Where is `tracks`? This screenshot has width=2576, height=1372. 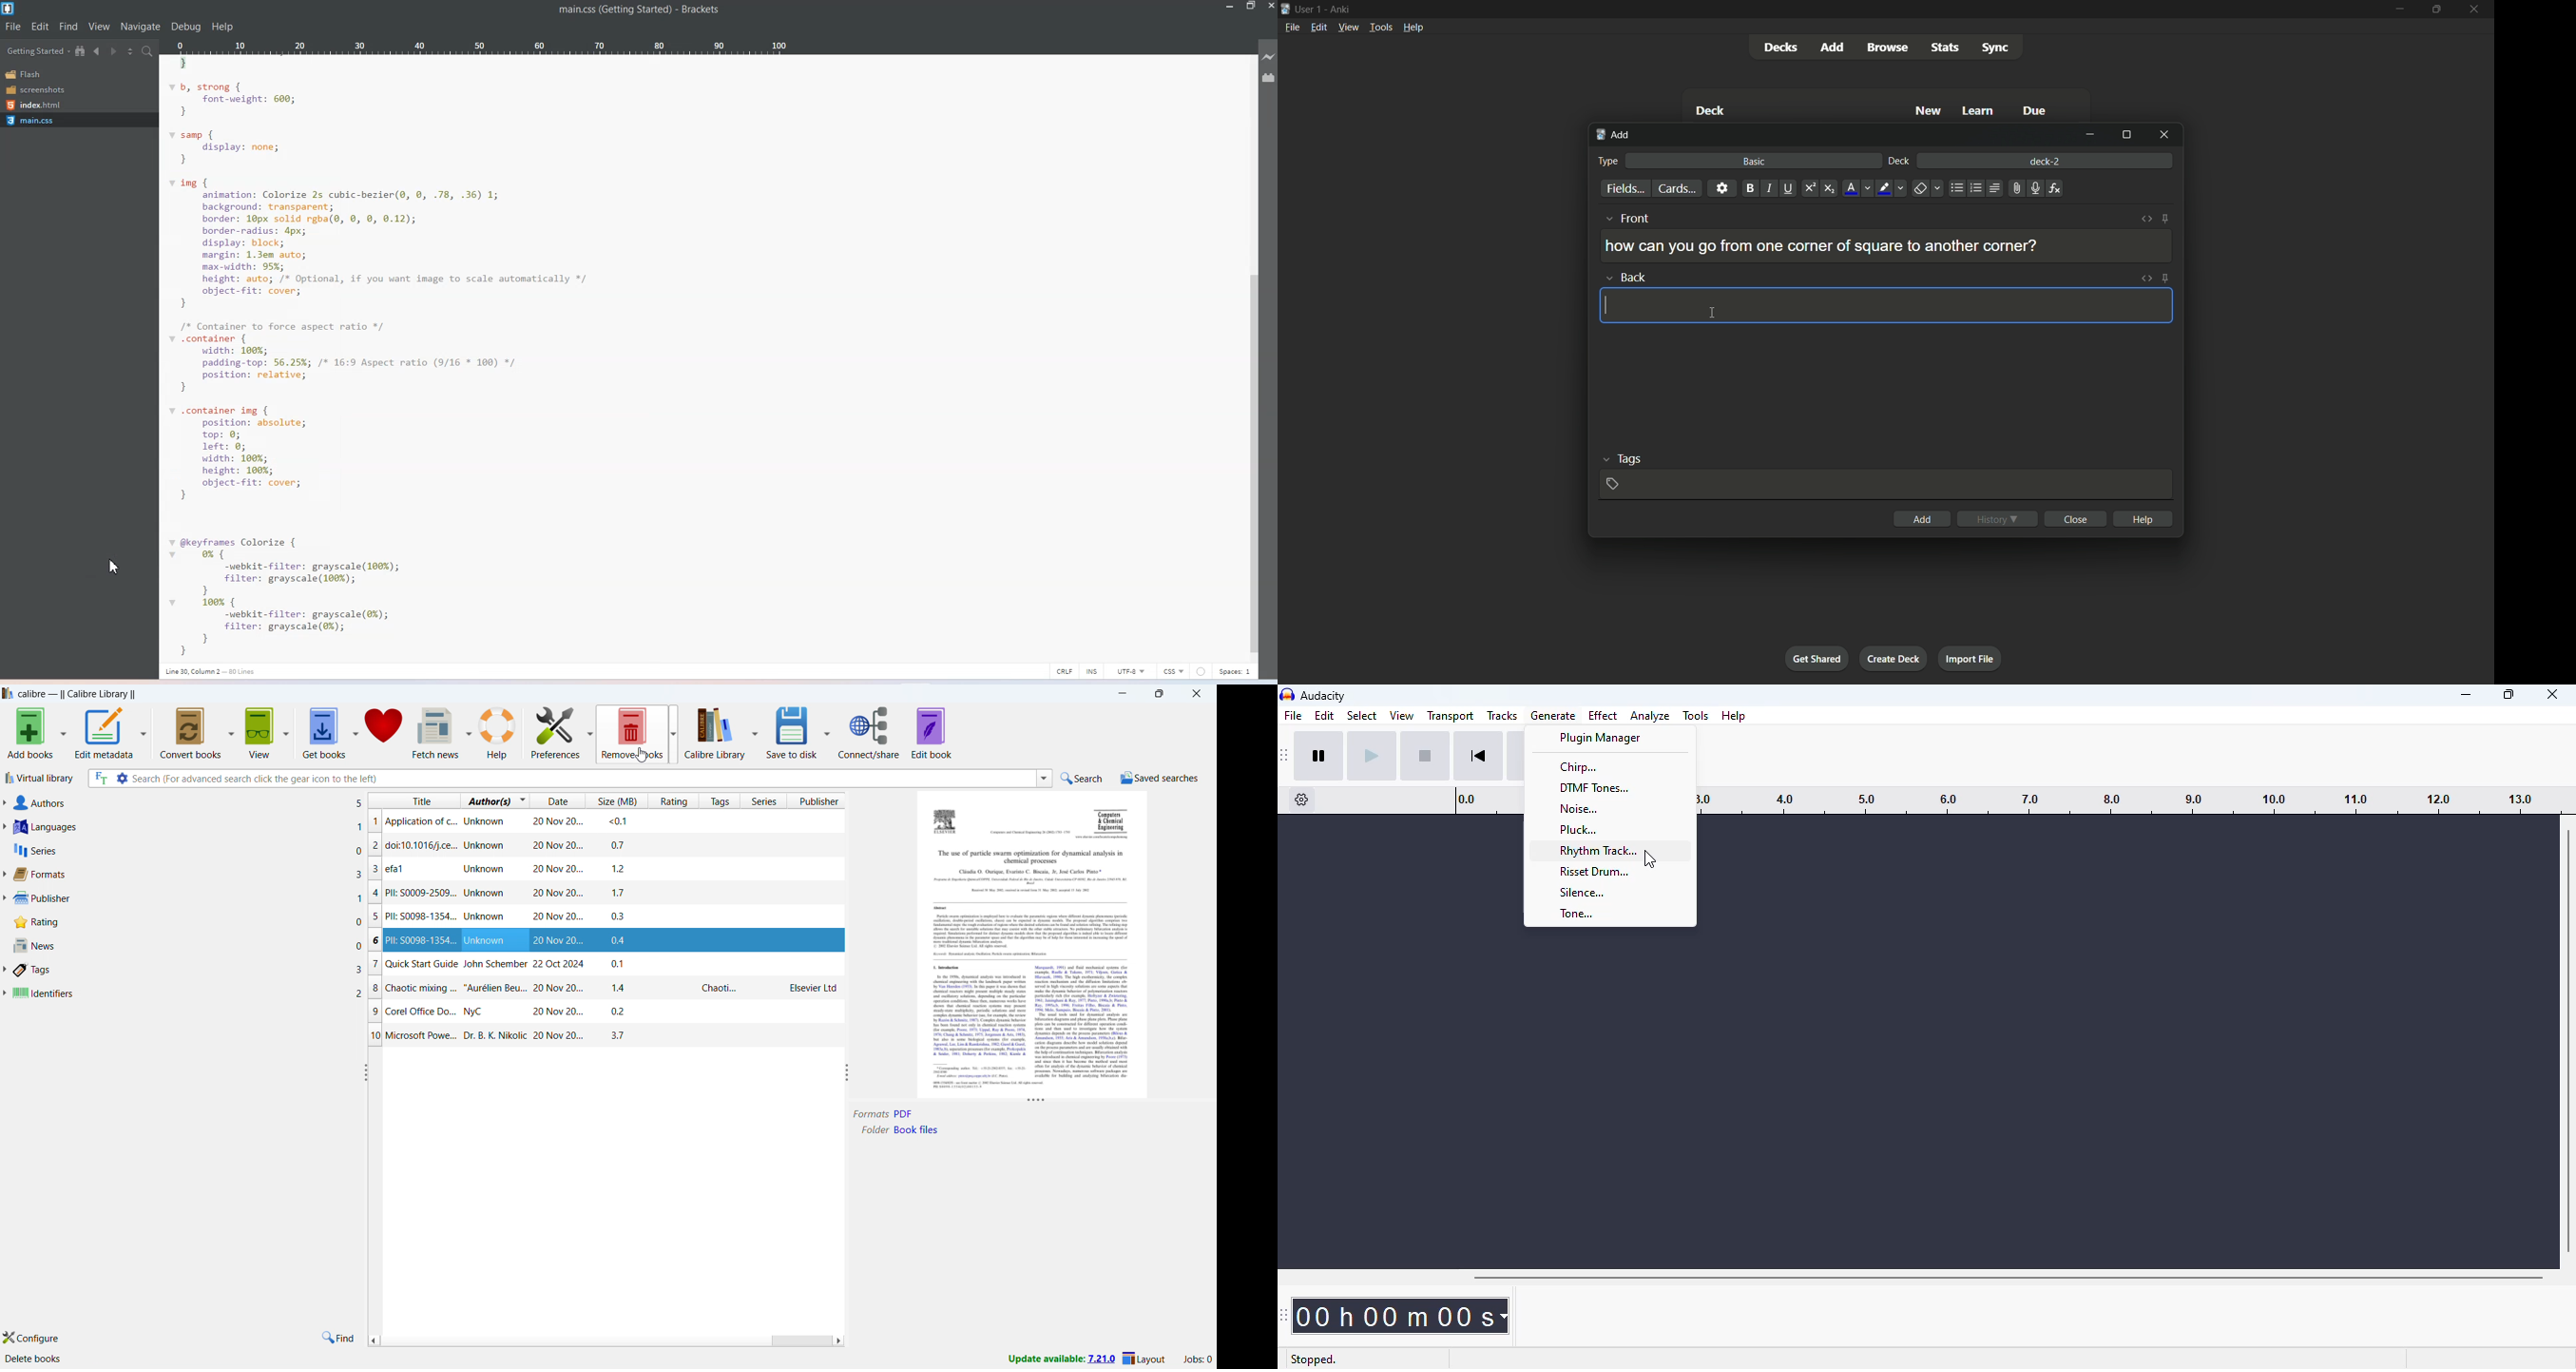 tracks is located at coordinates (1502, 715).